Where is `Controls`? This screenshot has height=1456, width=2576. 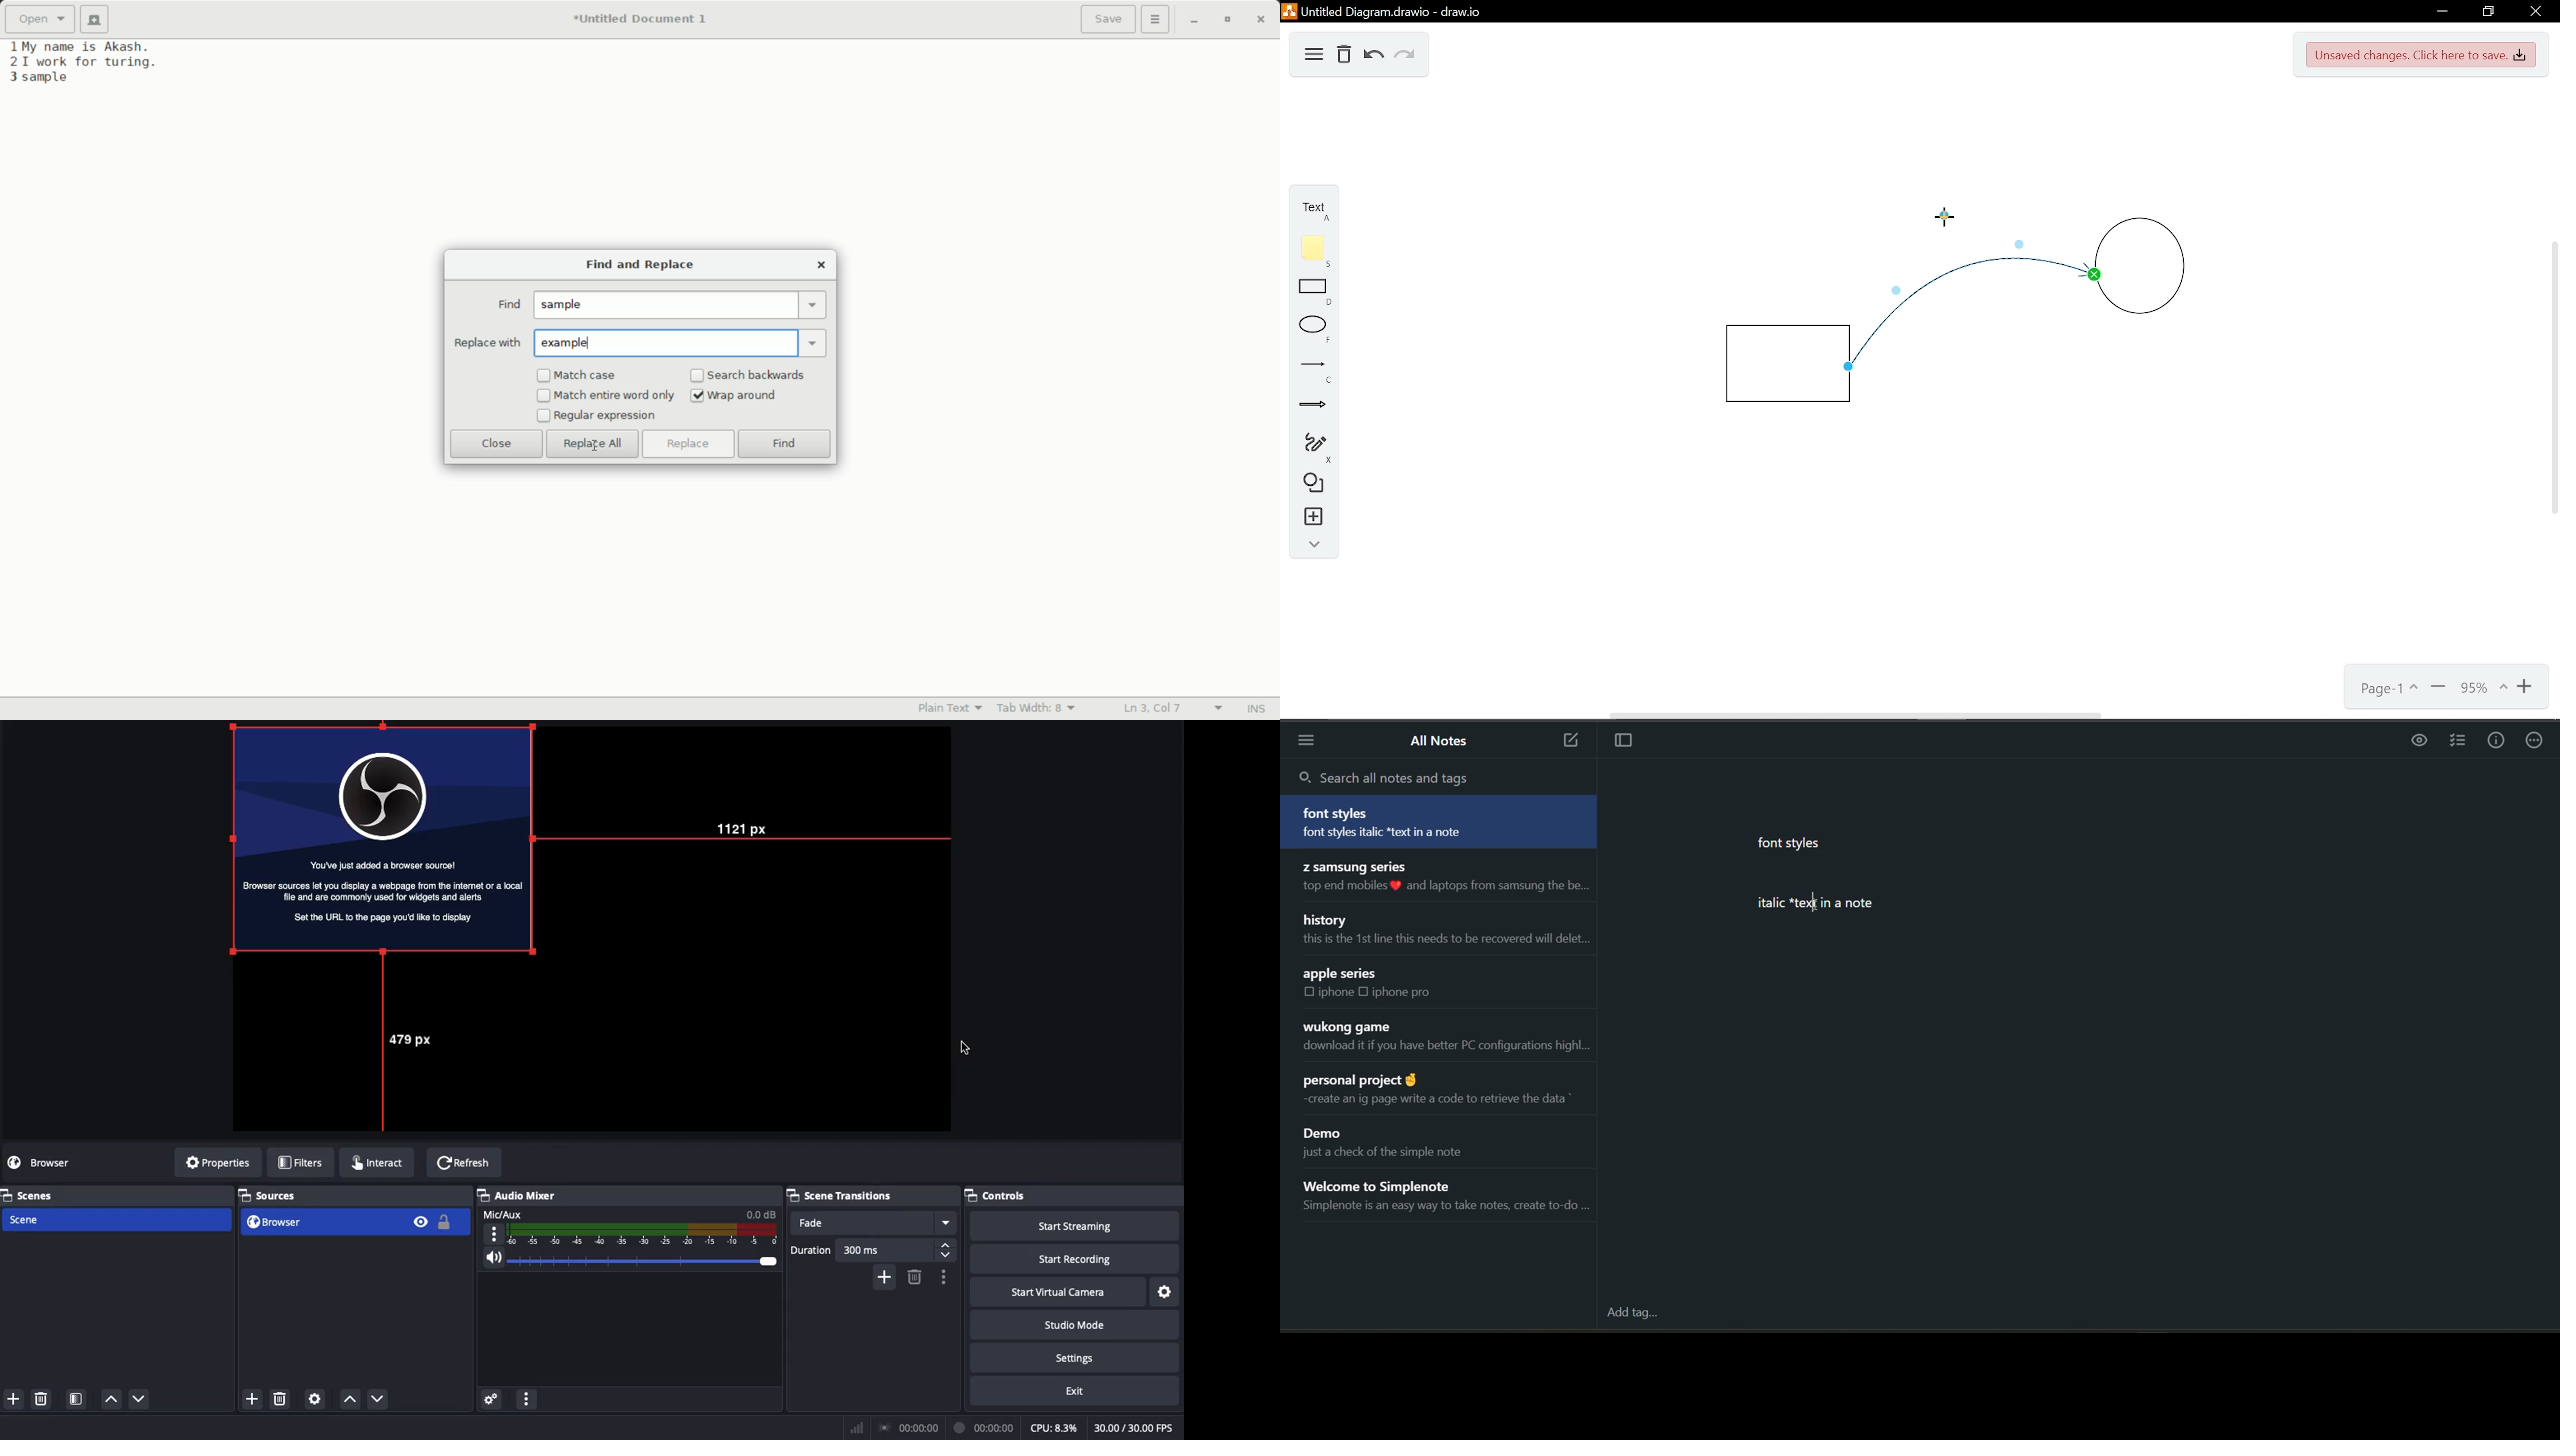
Controls is located at coordinates (998, 1195).